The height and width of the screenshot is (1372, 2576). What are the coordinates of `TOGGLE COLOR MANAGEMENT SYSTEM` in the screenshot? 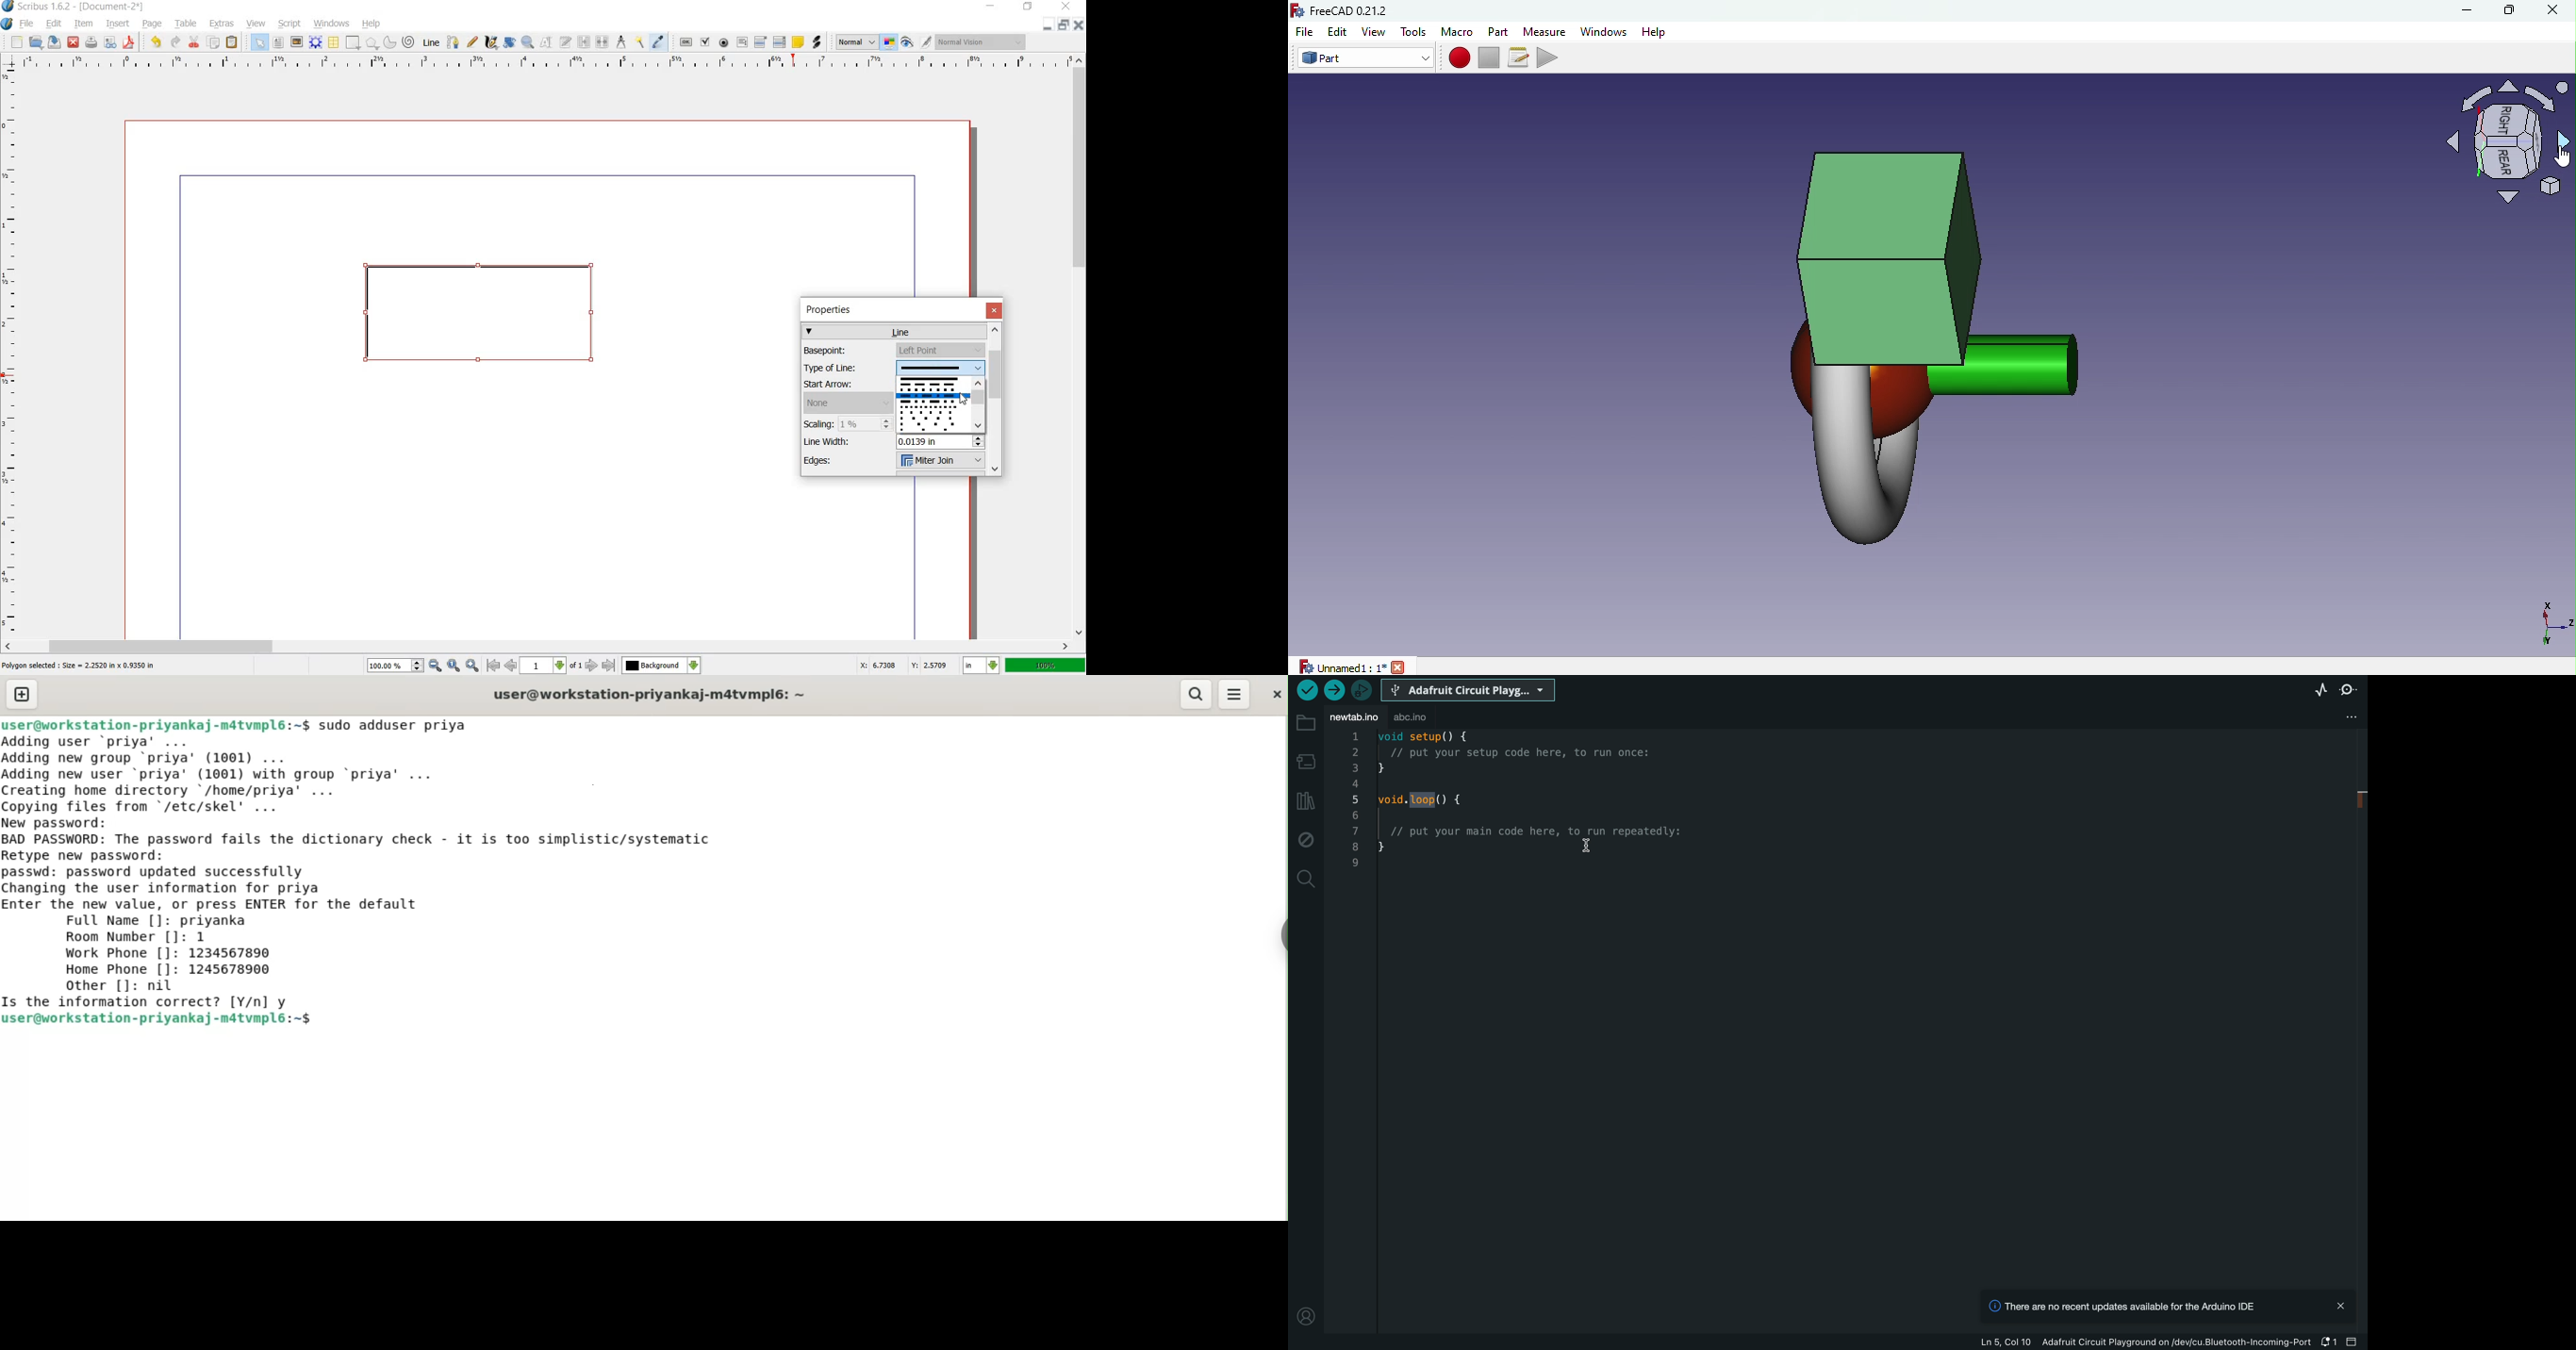 It's located at (890, 43).